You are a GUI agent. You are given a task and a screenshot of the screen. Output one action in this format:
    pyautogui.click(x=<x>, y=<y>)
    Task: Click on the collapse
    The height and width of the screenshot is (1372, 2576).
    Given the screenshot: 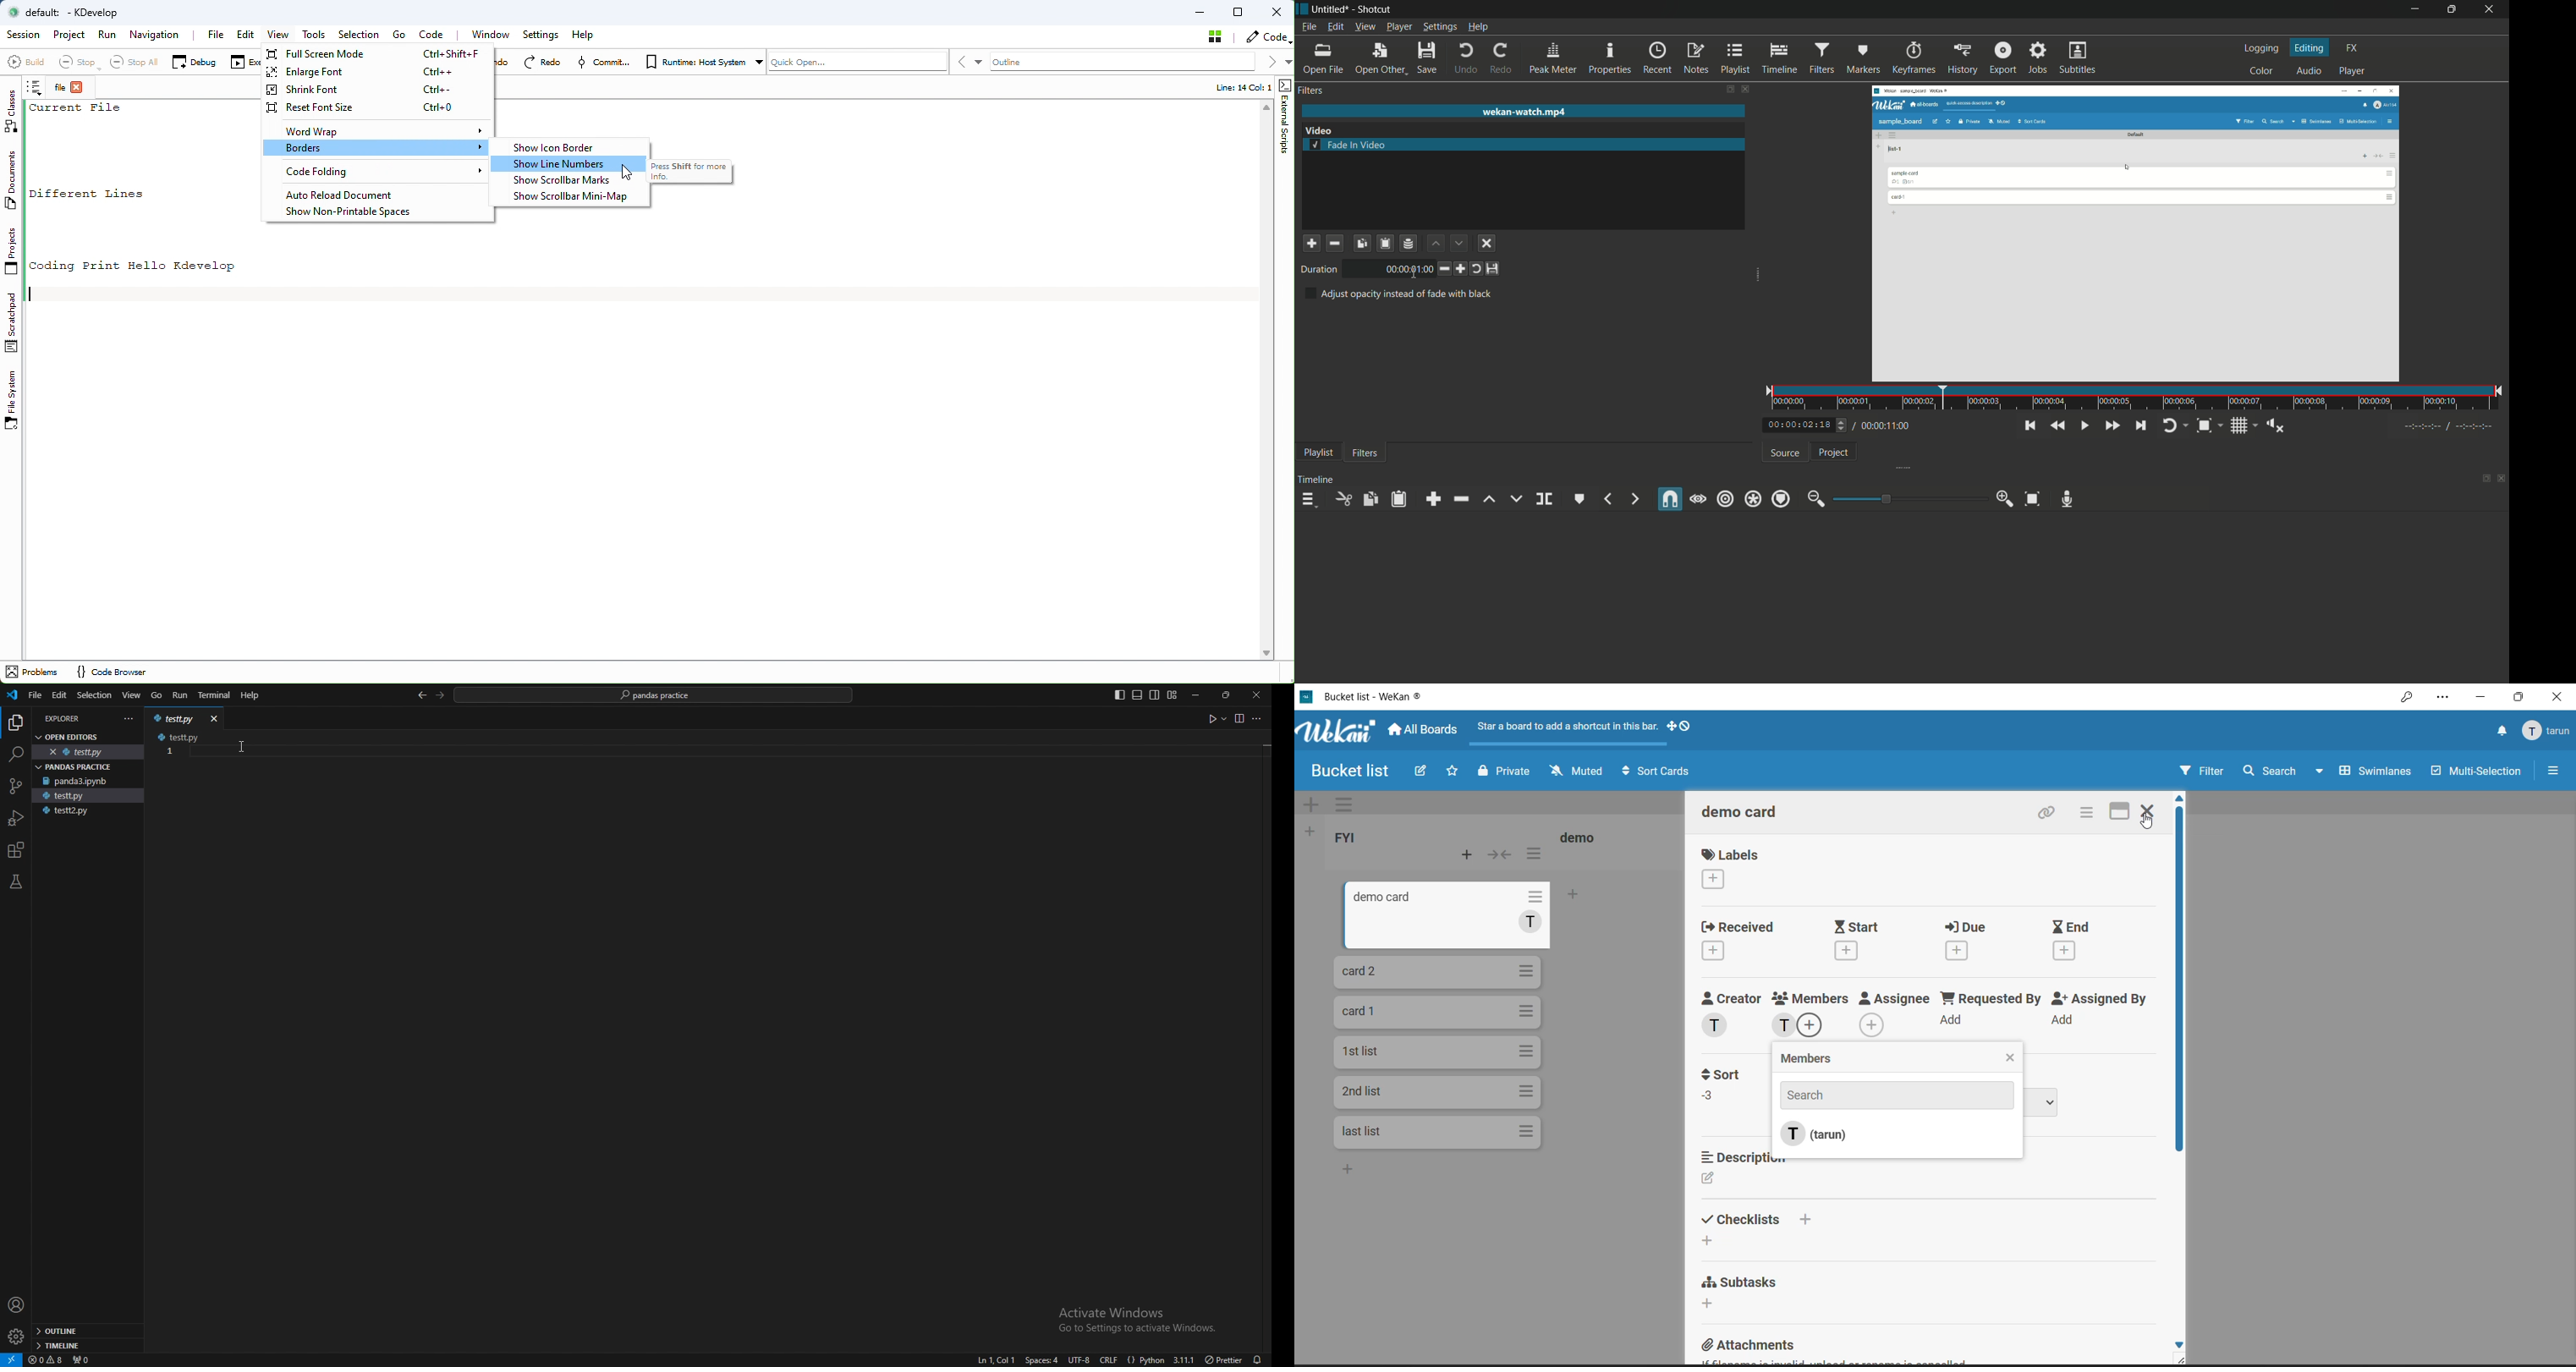 What is the action you would take?
    pyautogui.click(x=1503, y=854)
    